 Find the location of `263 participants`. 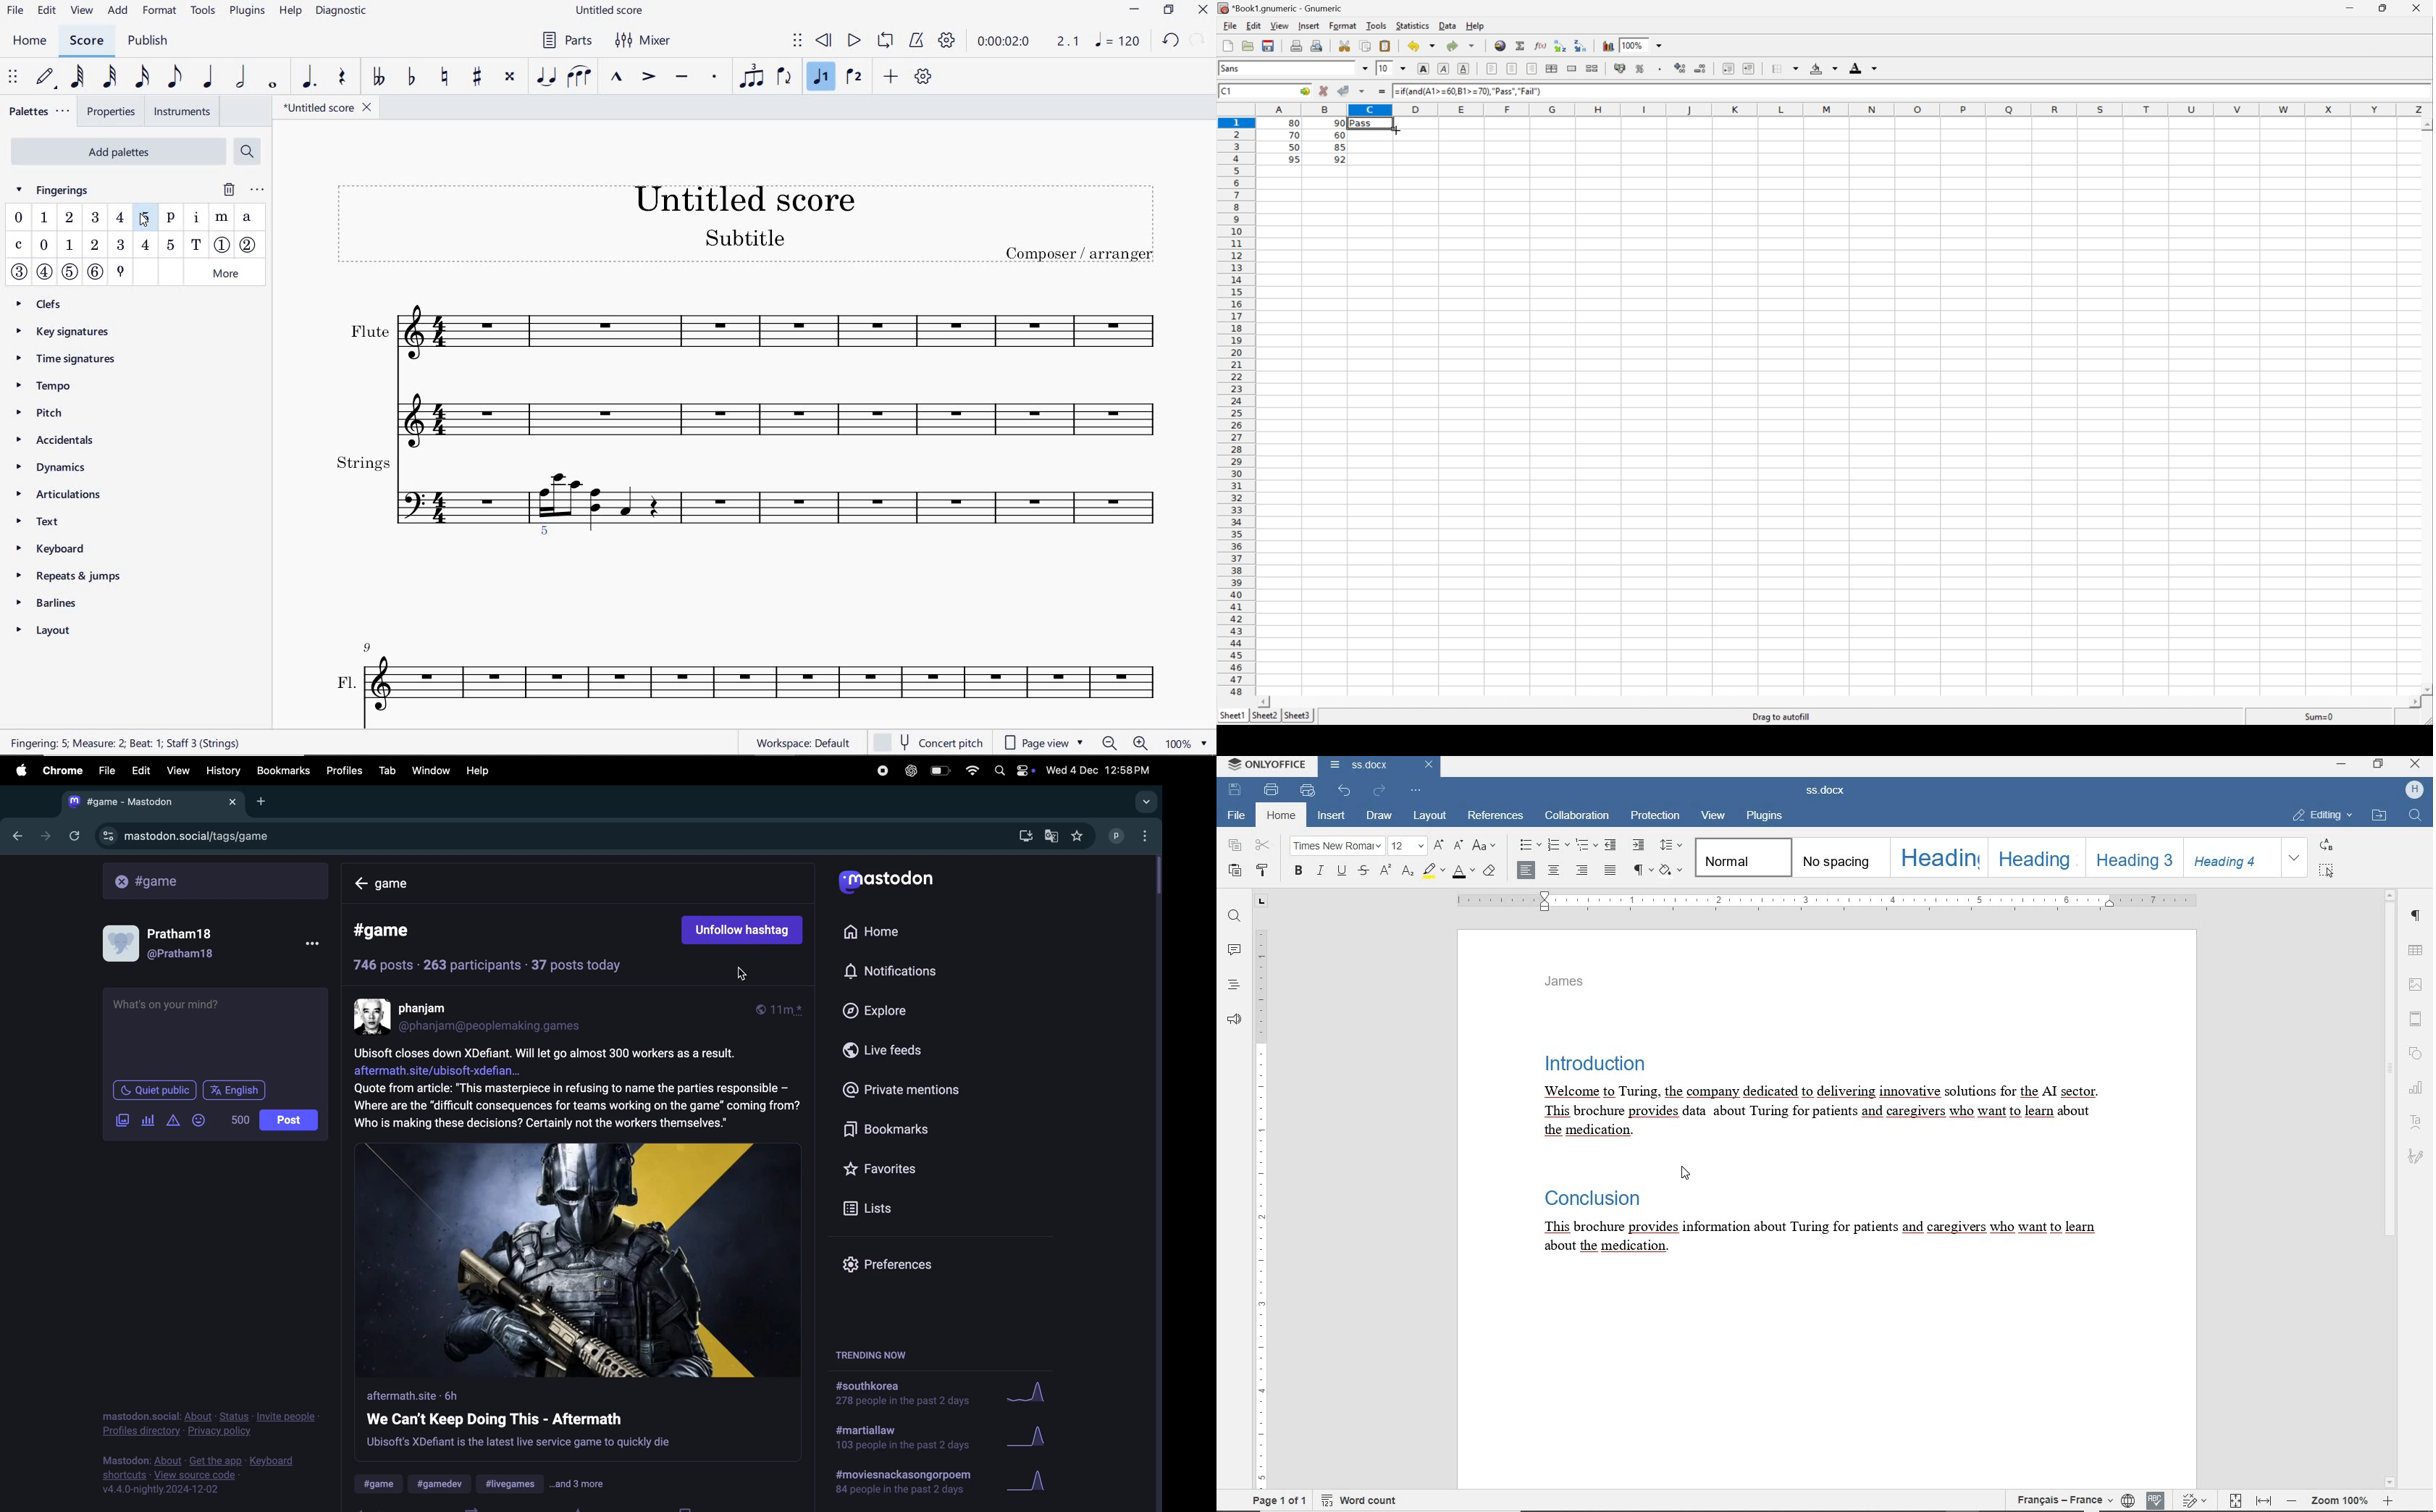

263 participants is located at coordinates (471, 965).